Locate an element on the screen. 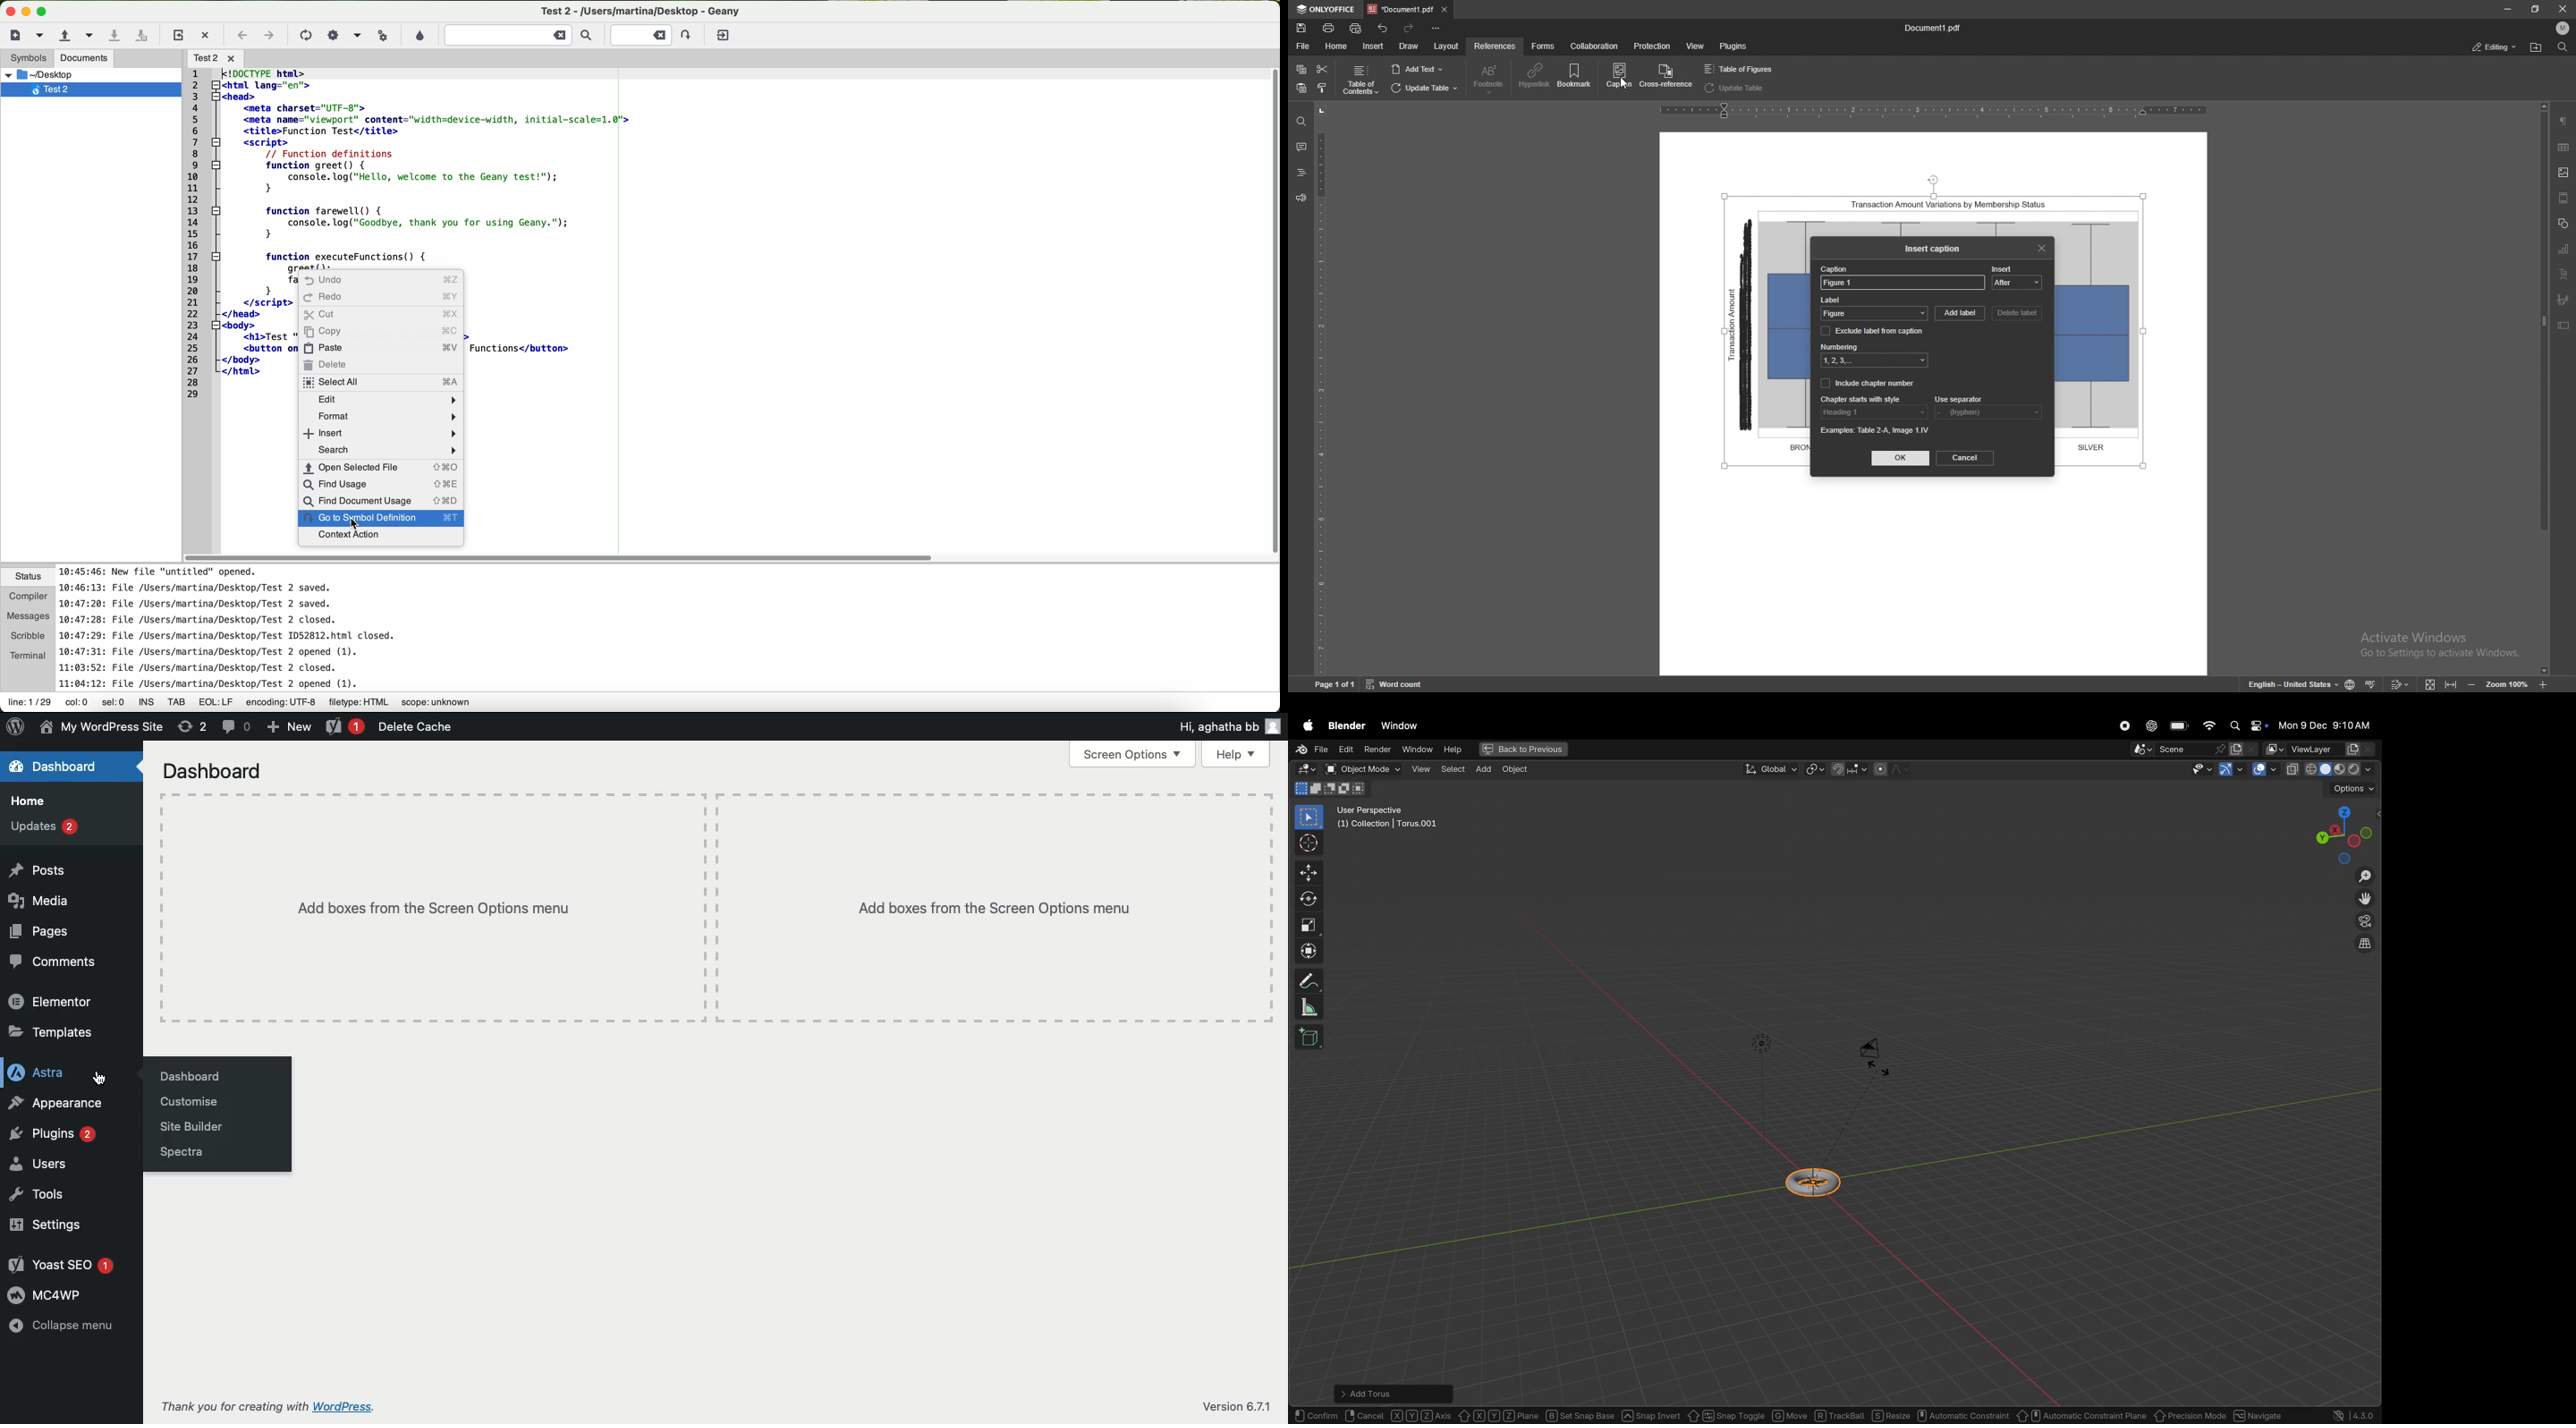  camera is located at coordinates (1877, 1054).